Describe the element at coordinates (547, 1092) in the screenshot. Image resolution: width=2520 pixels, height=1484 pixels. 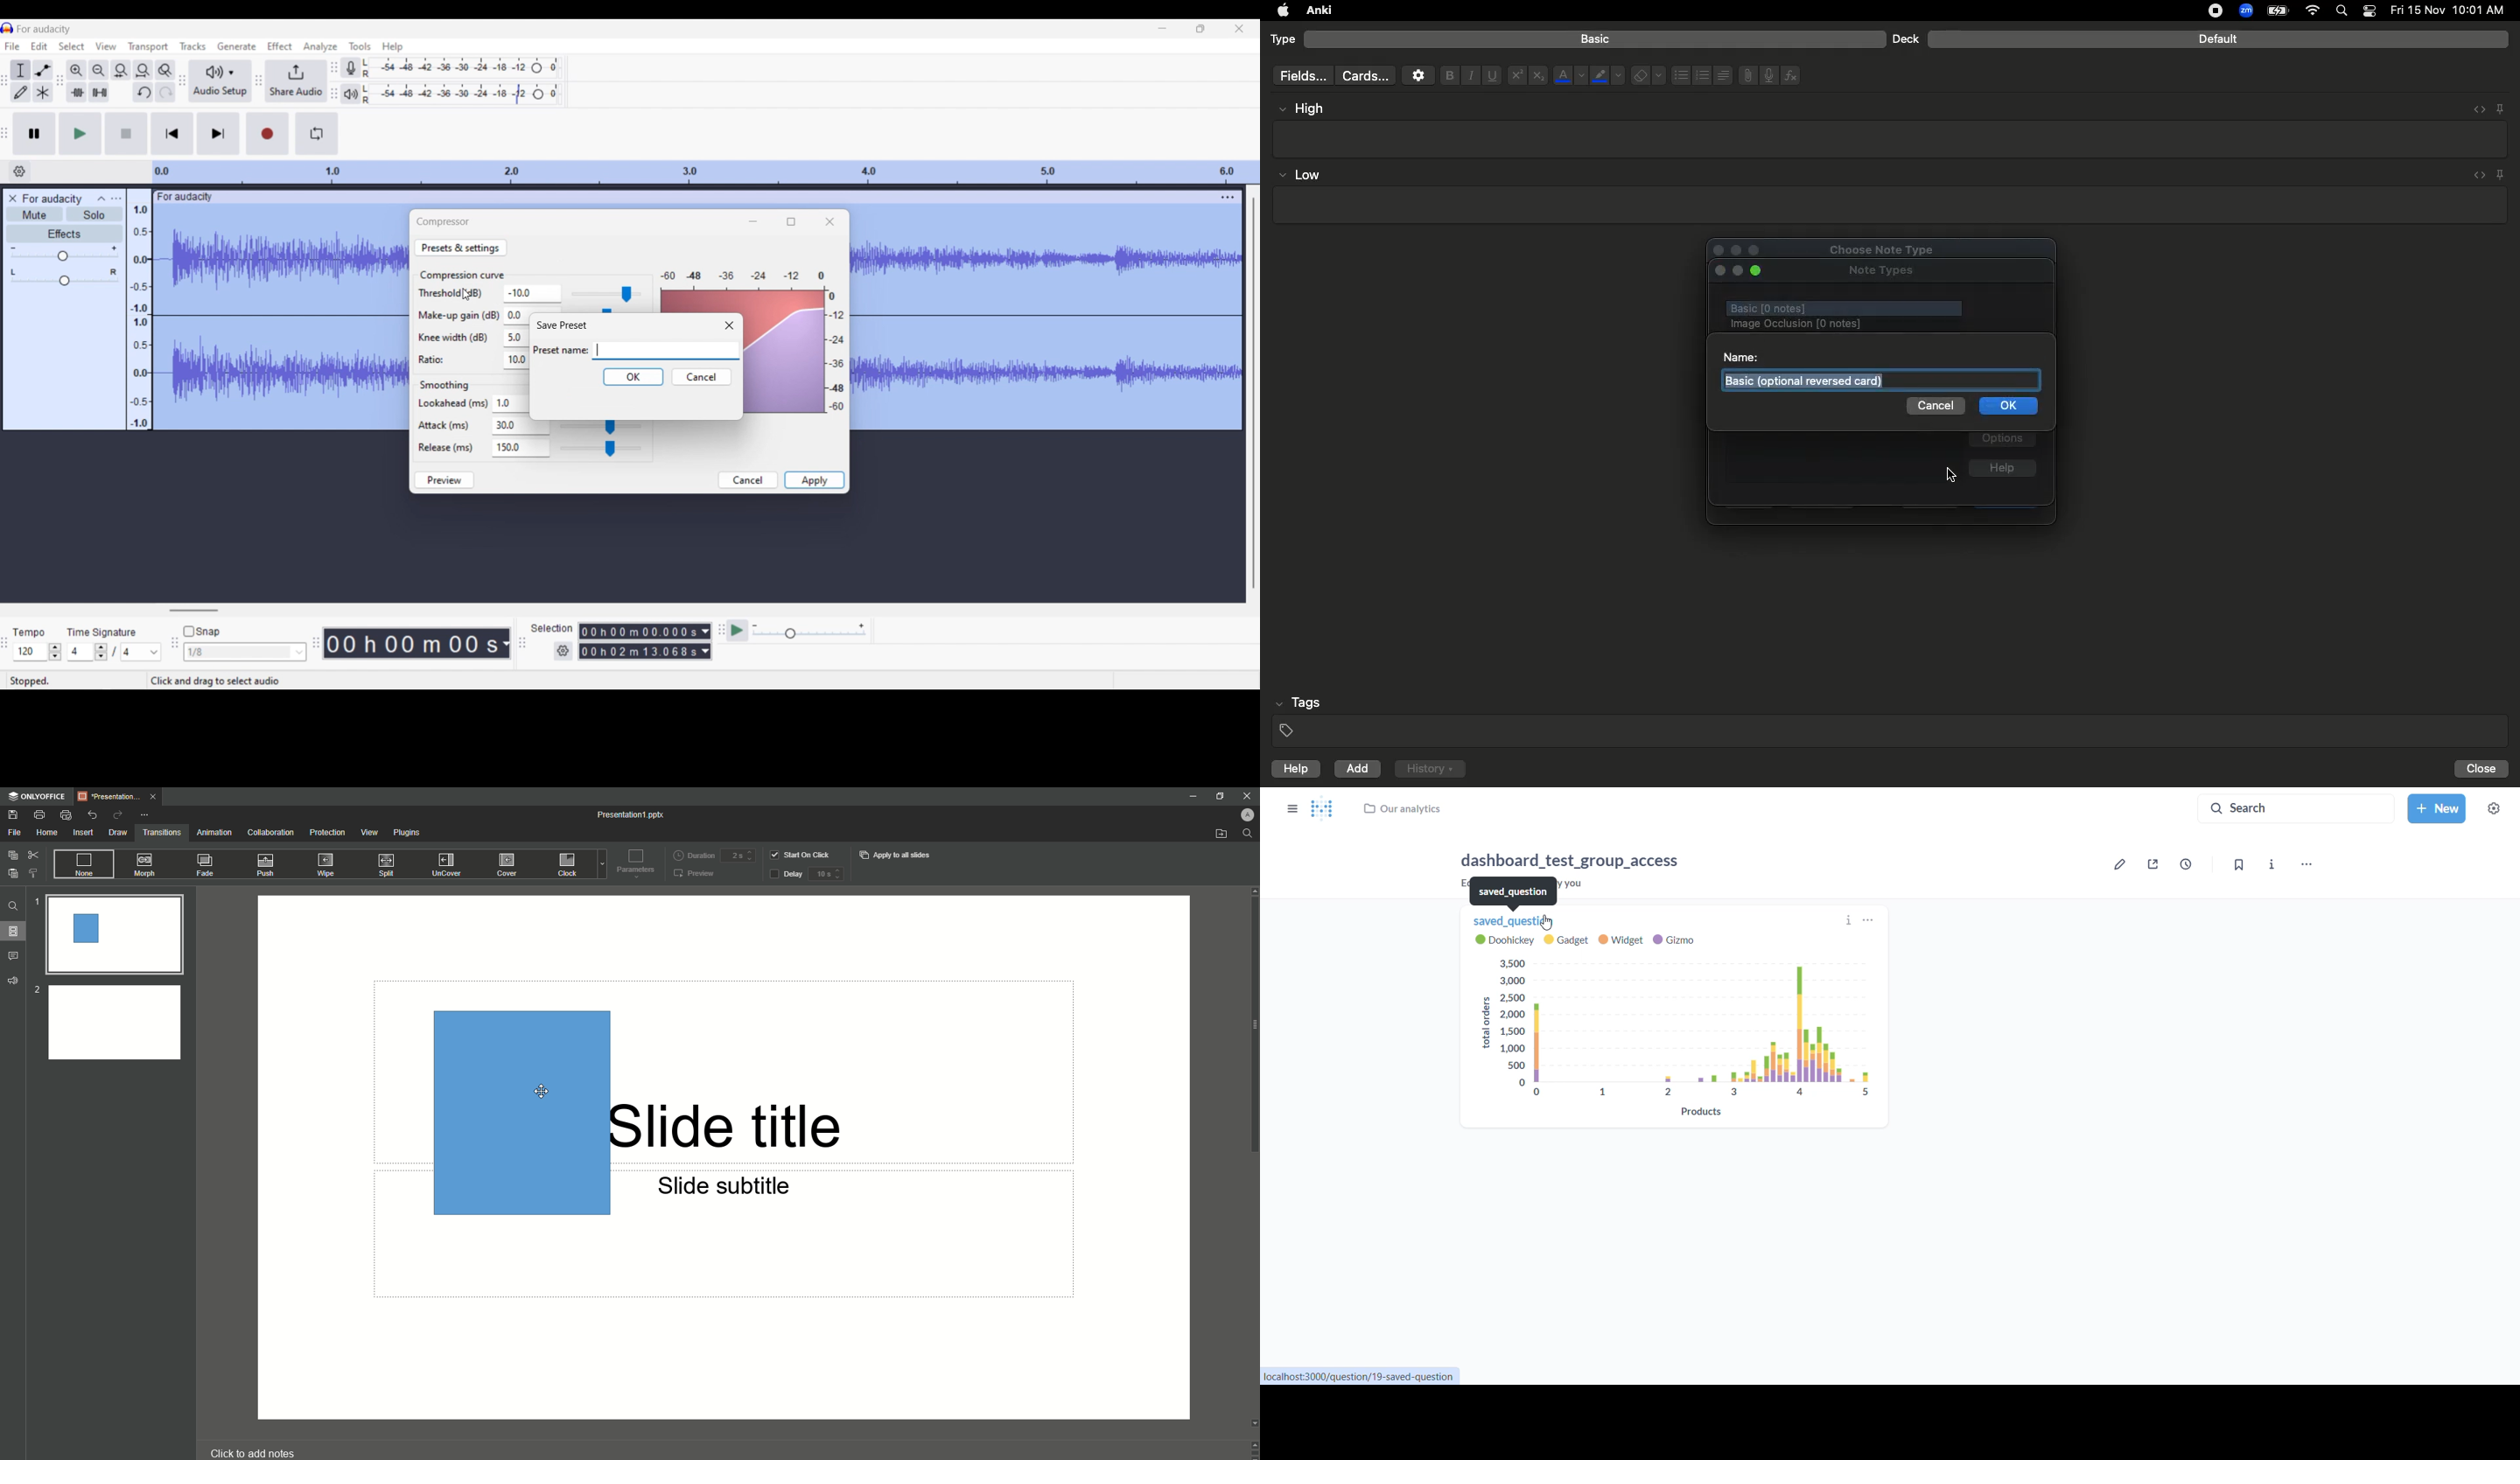
I see `Cursor` at that location.